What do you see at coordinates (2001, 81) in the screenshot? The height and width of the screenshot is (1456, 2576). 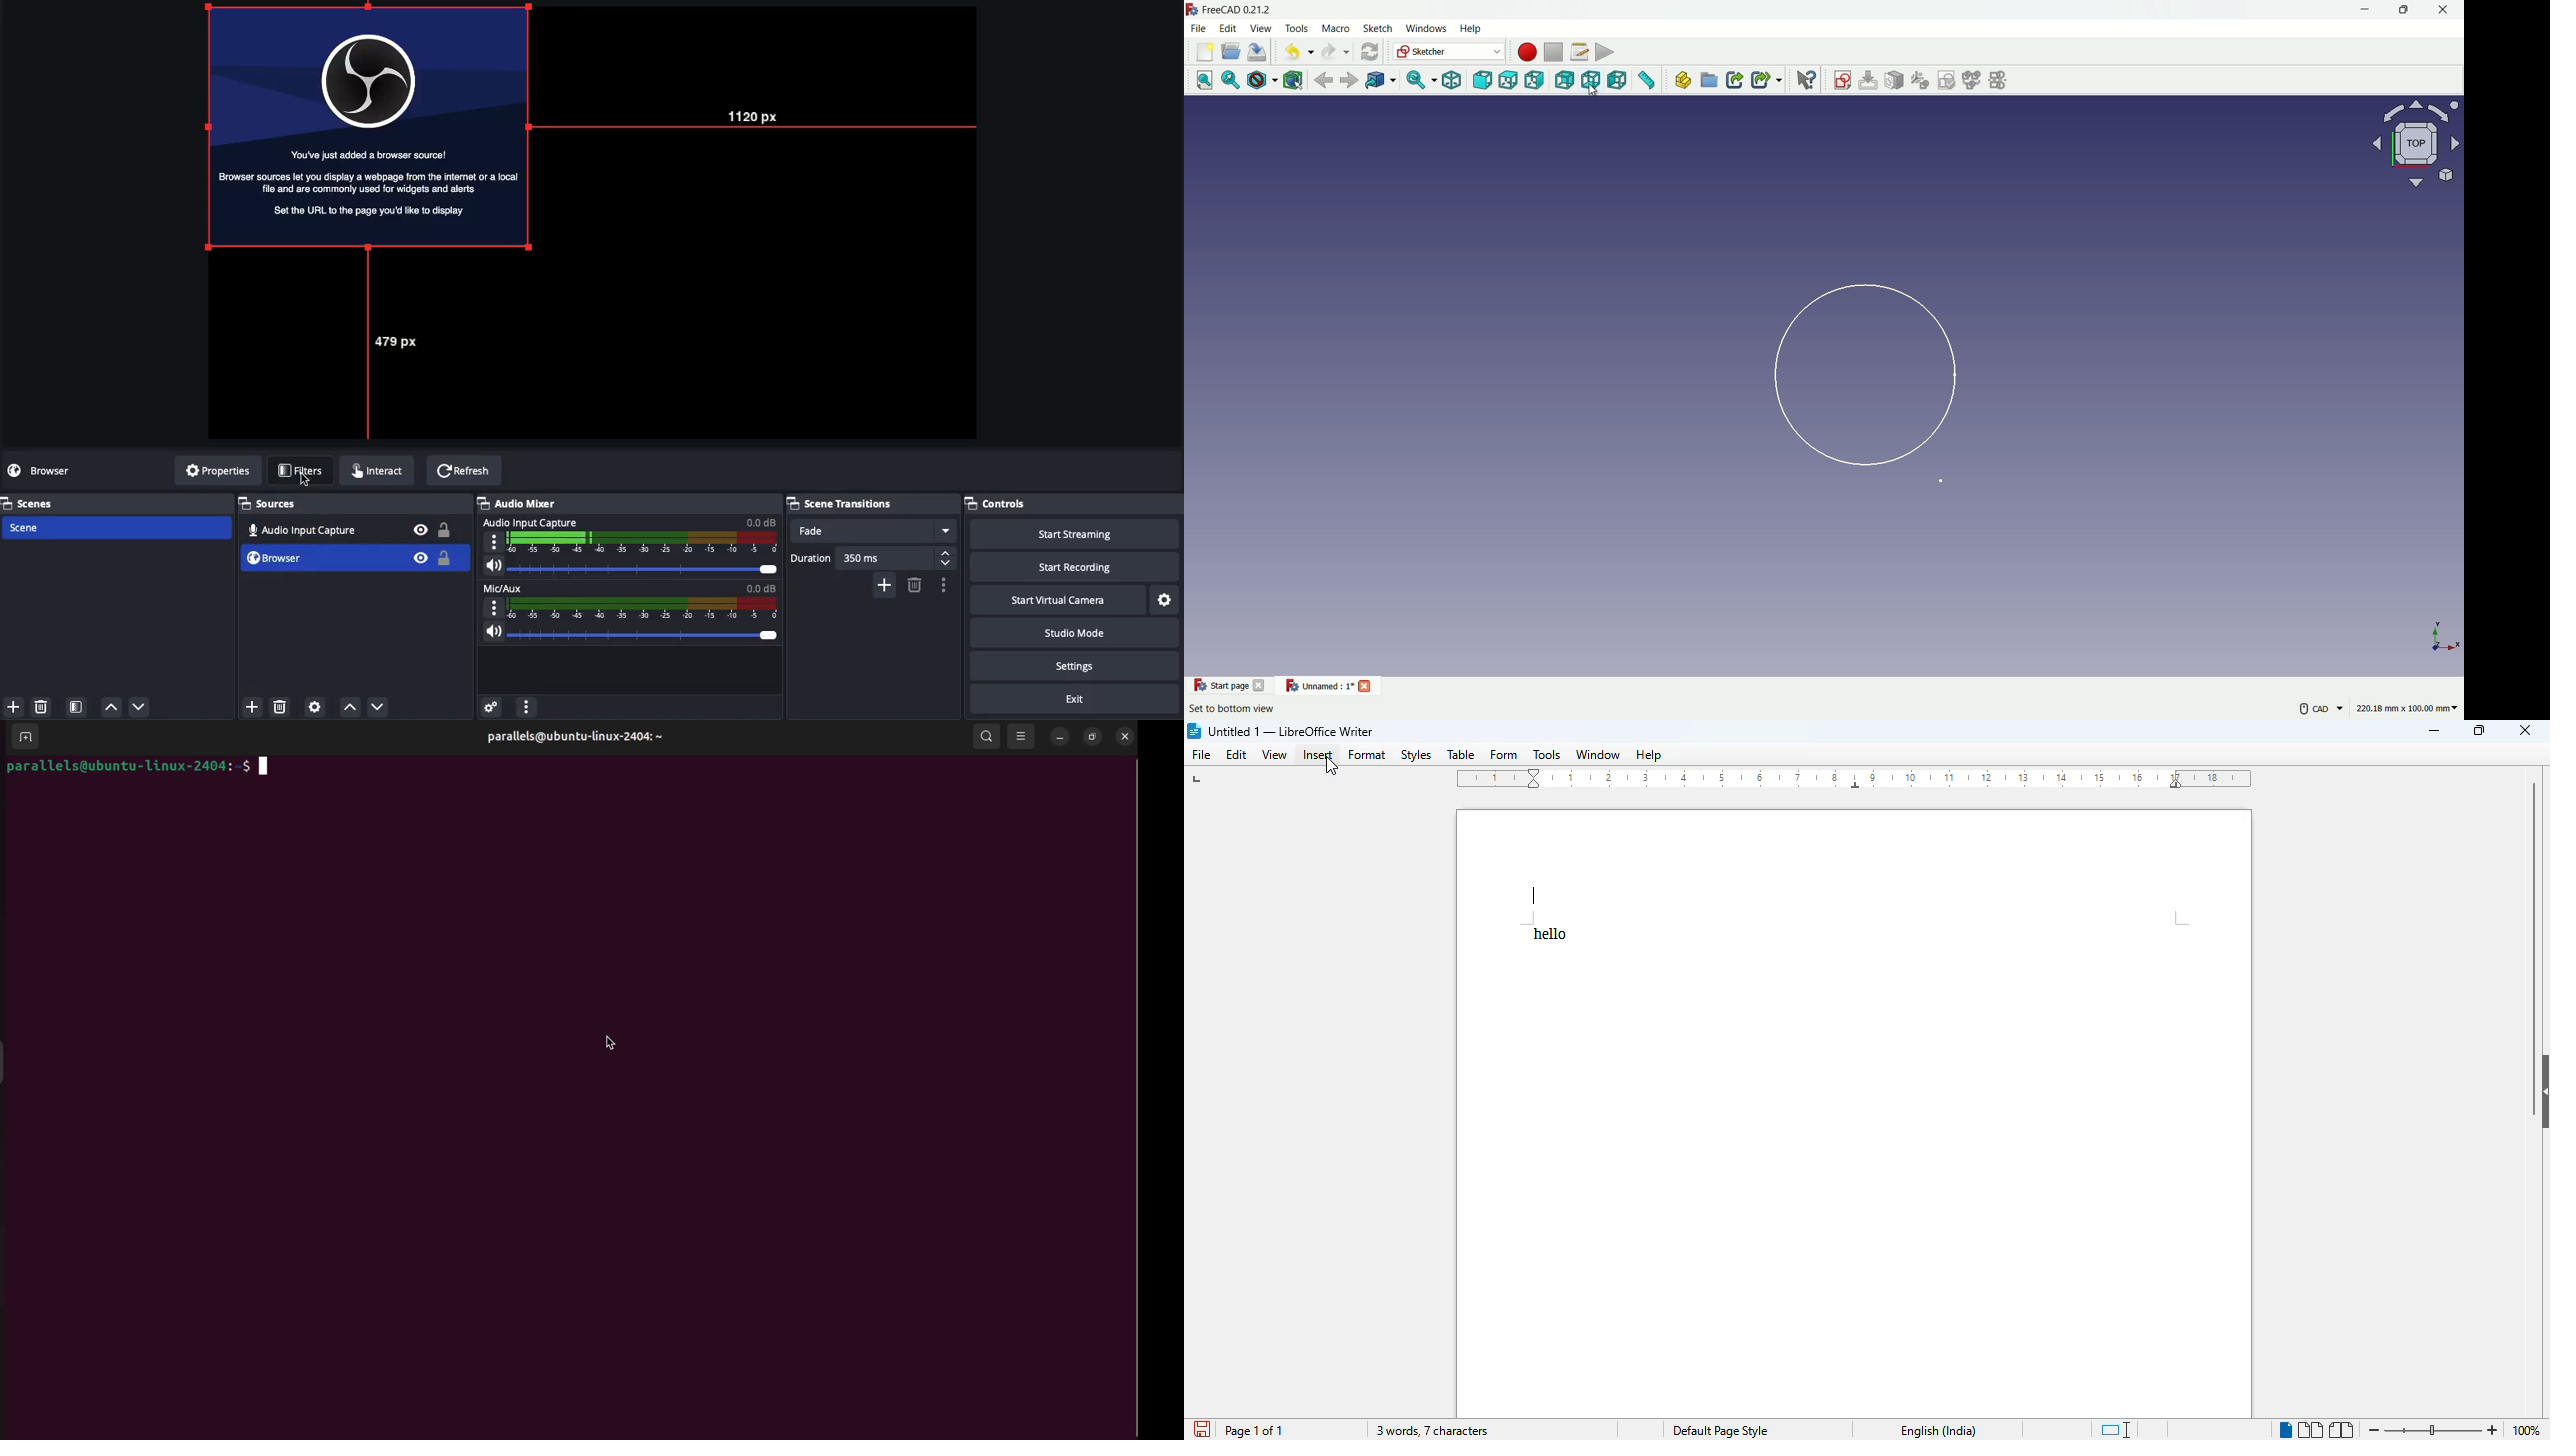 I see `mirror sketches` at bounding box center [2001, 81].